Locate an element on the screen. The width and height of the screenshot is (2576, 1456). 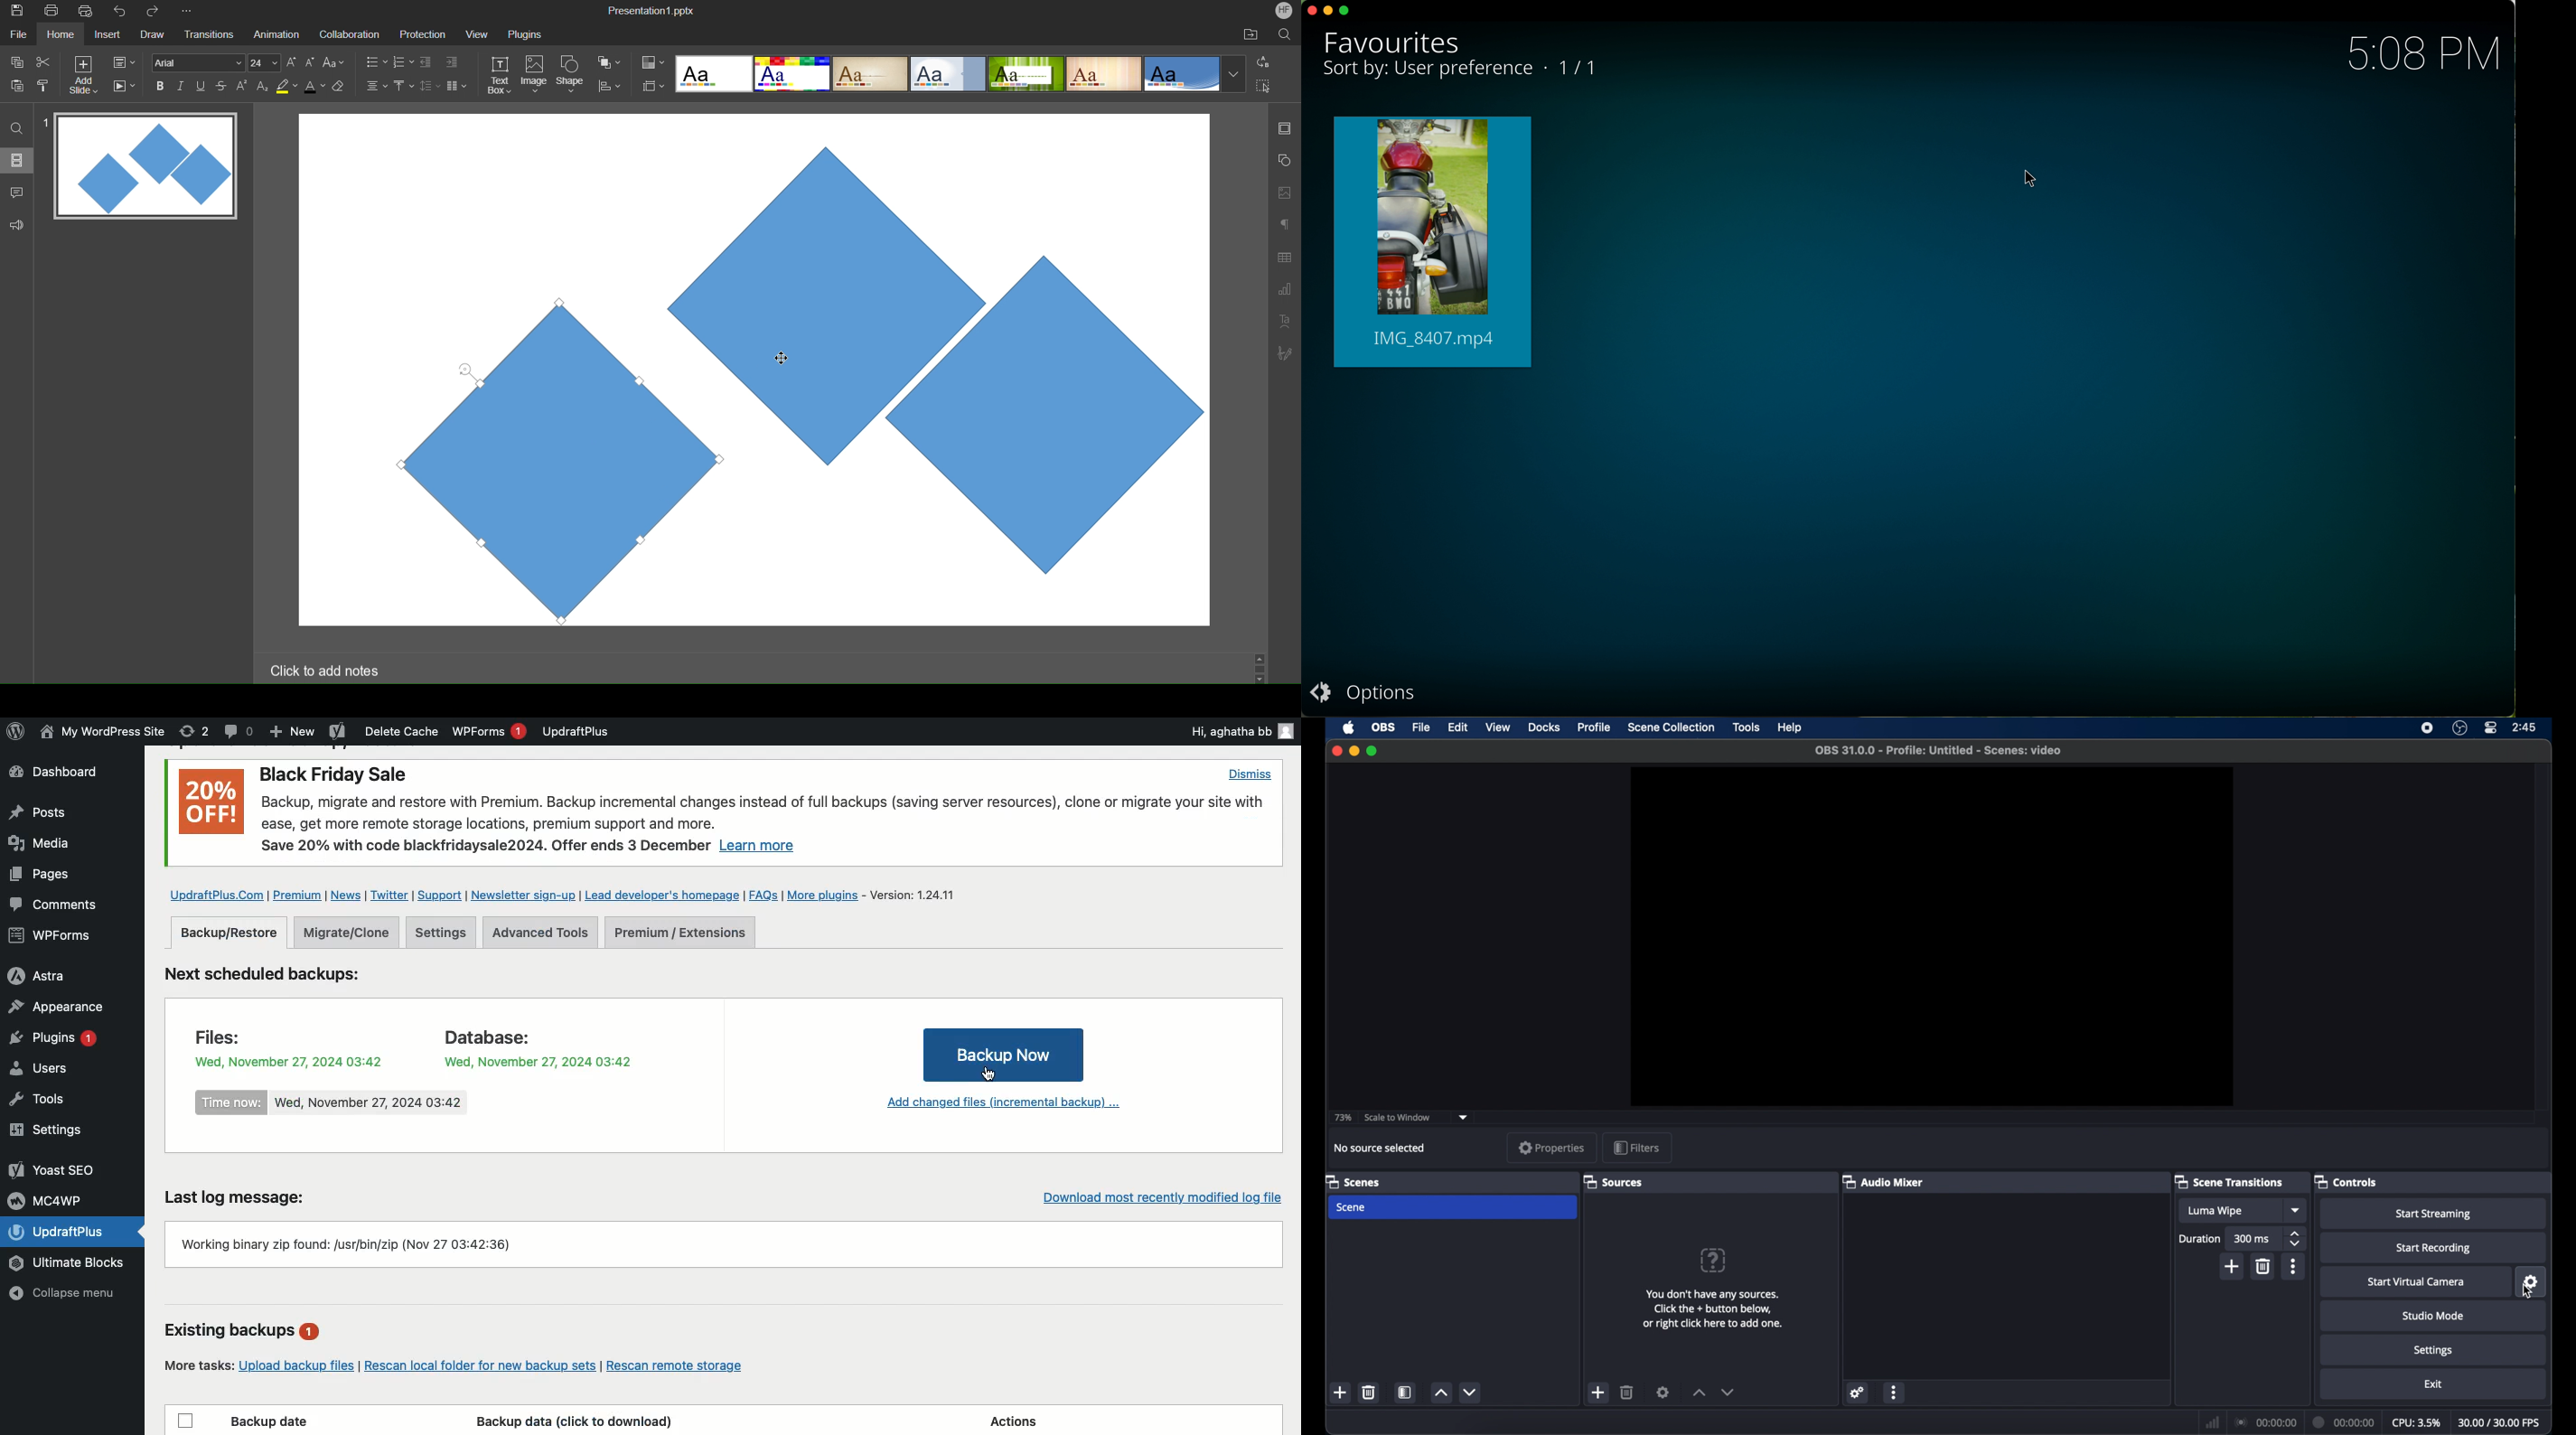
file is located at coordinates (1421, 728).